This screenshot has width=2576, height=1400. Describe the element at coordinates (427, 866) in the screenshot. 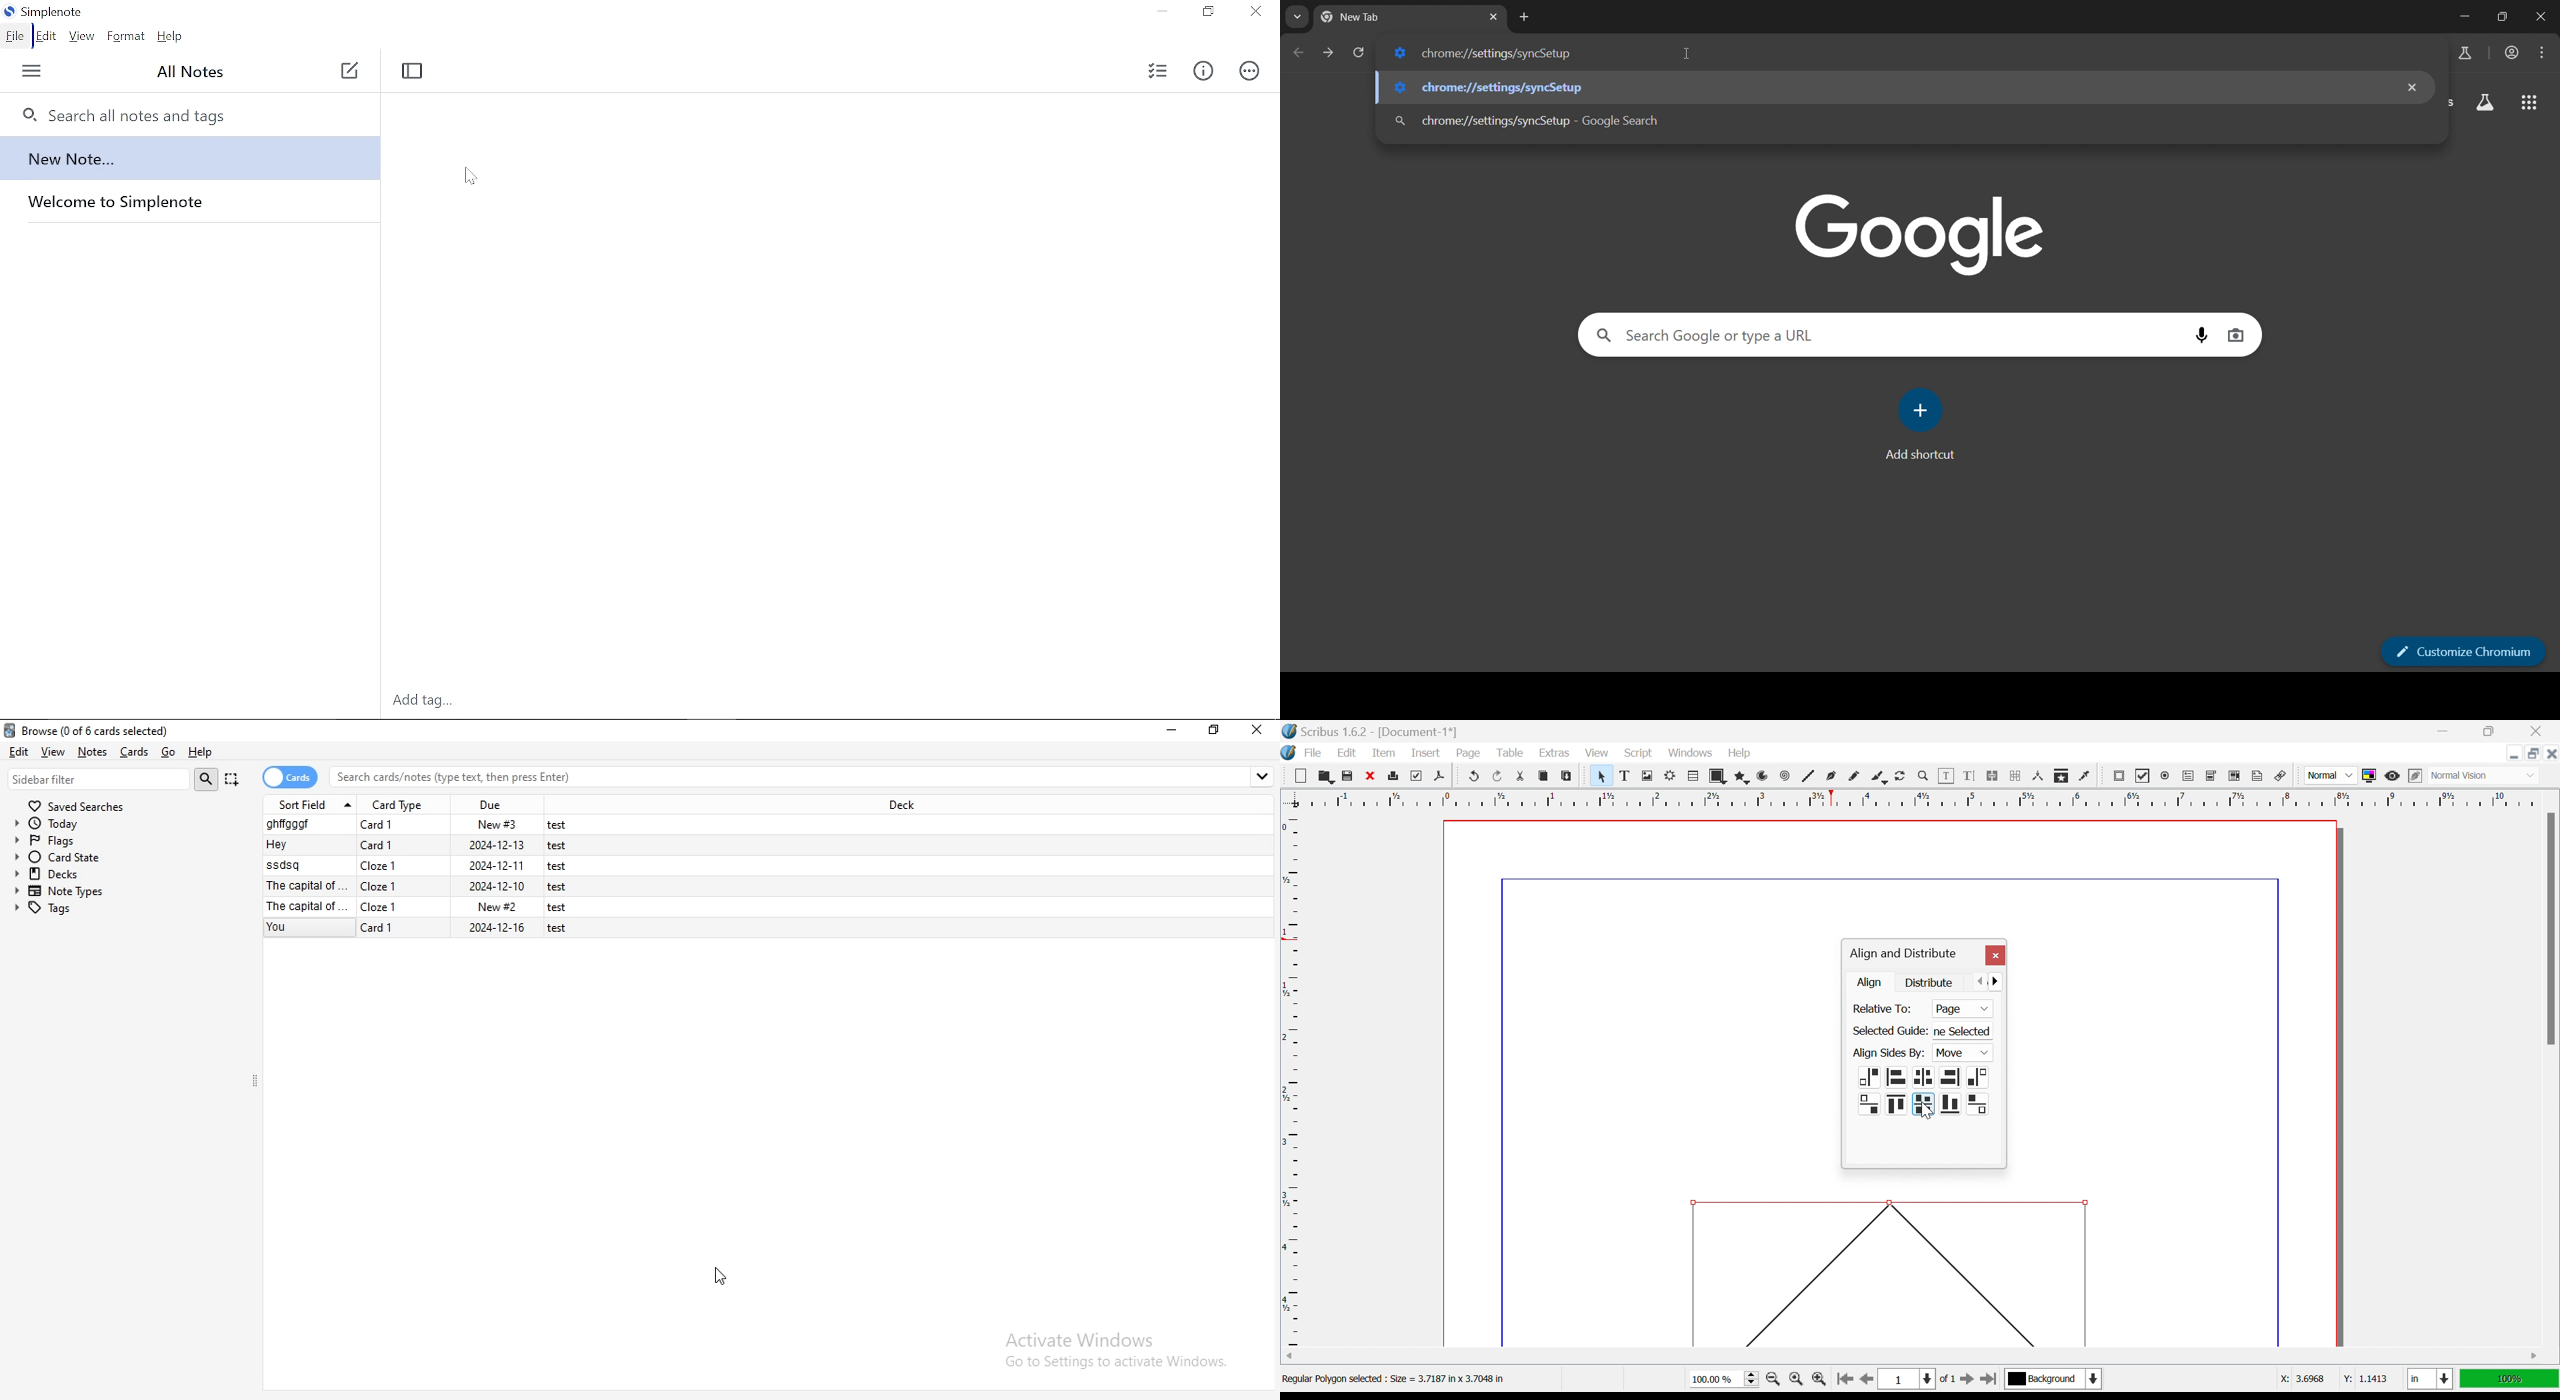

I see `File` at that location.